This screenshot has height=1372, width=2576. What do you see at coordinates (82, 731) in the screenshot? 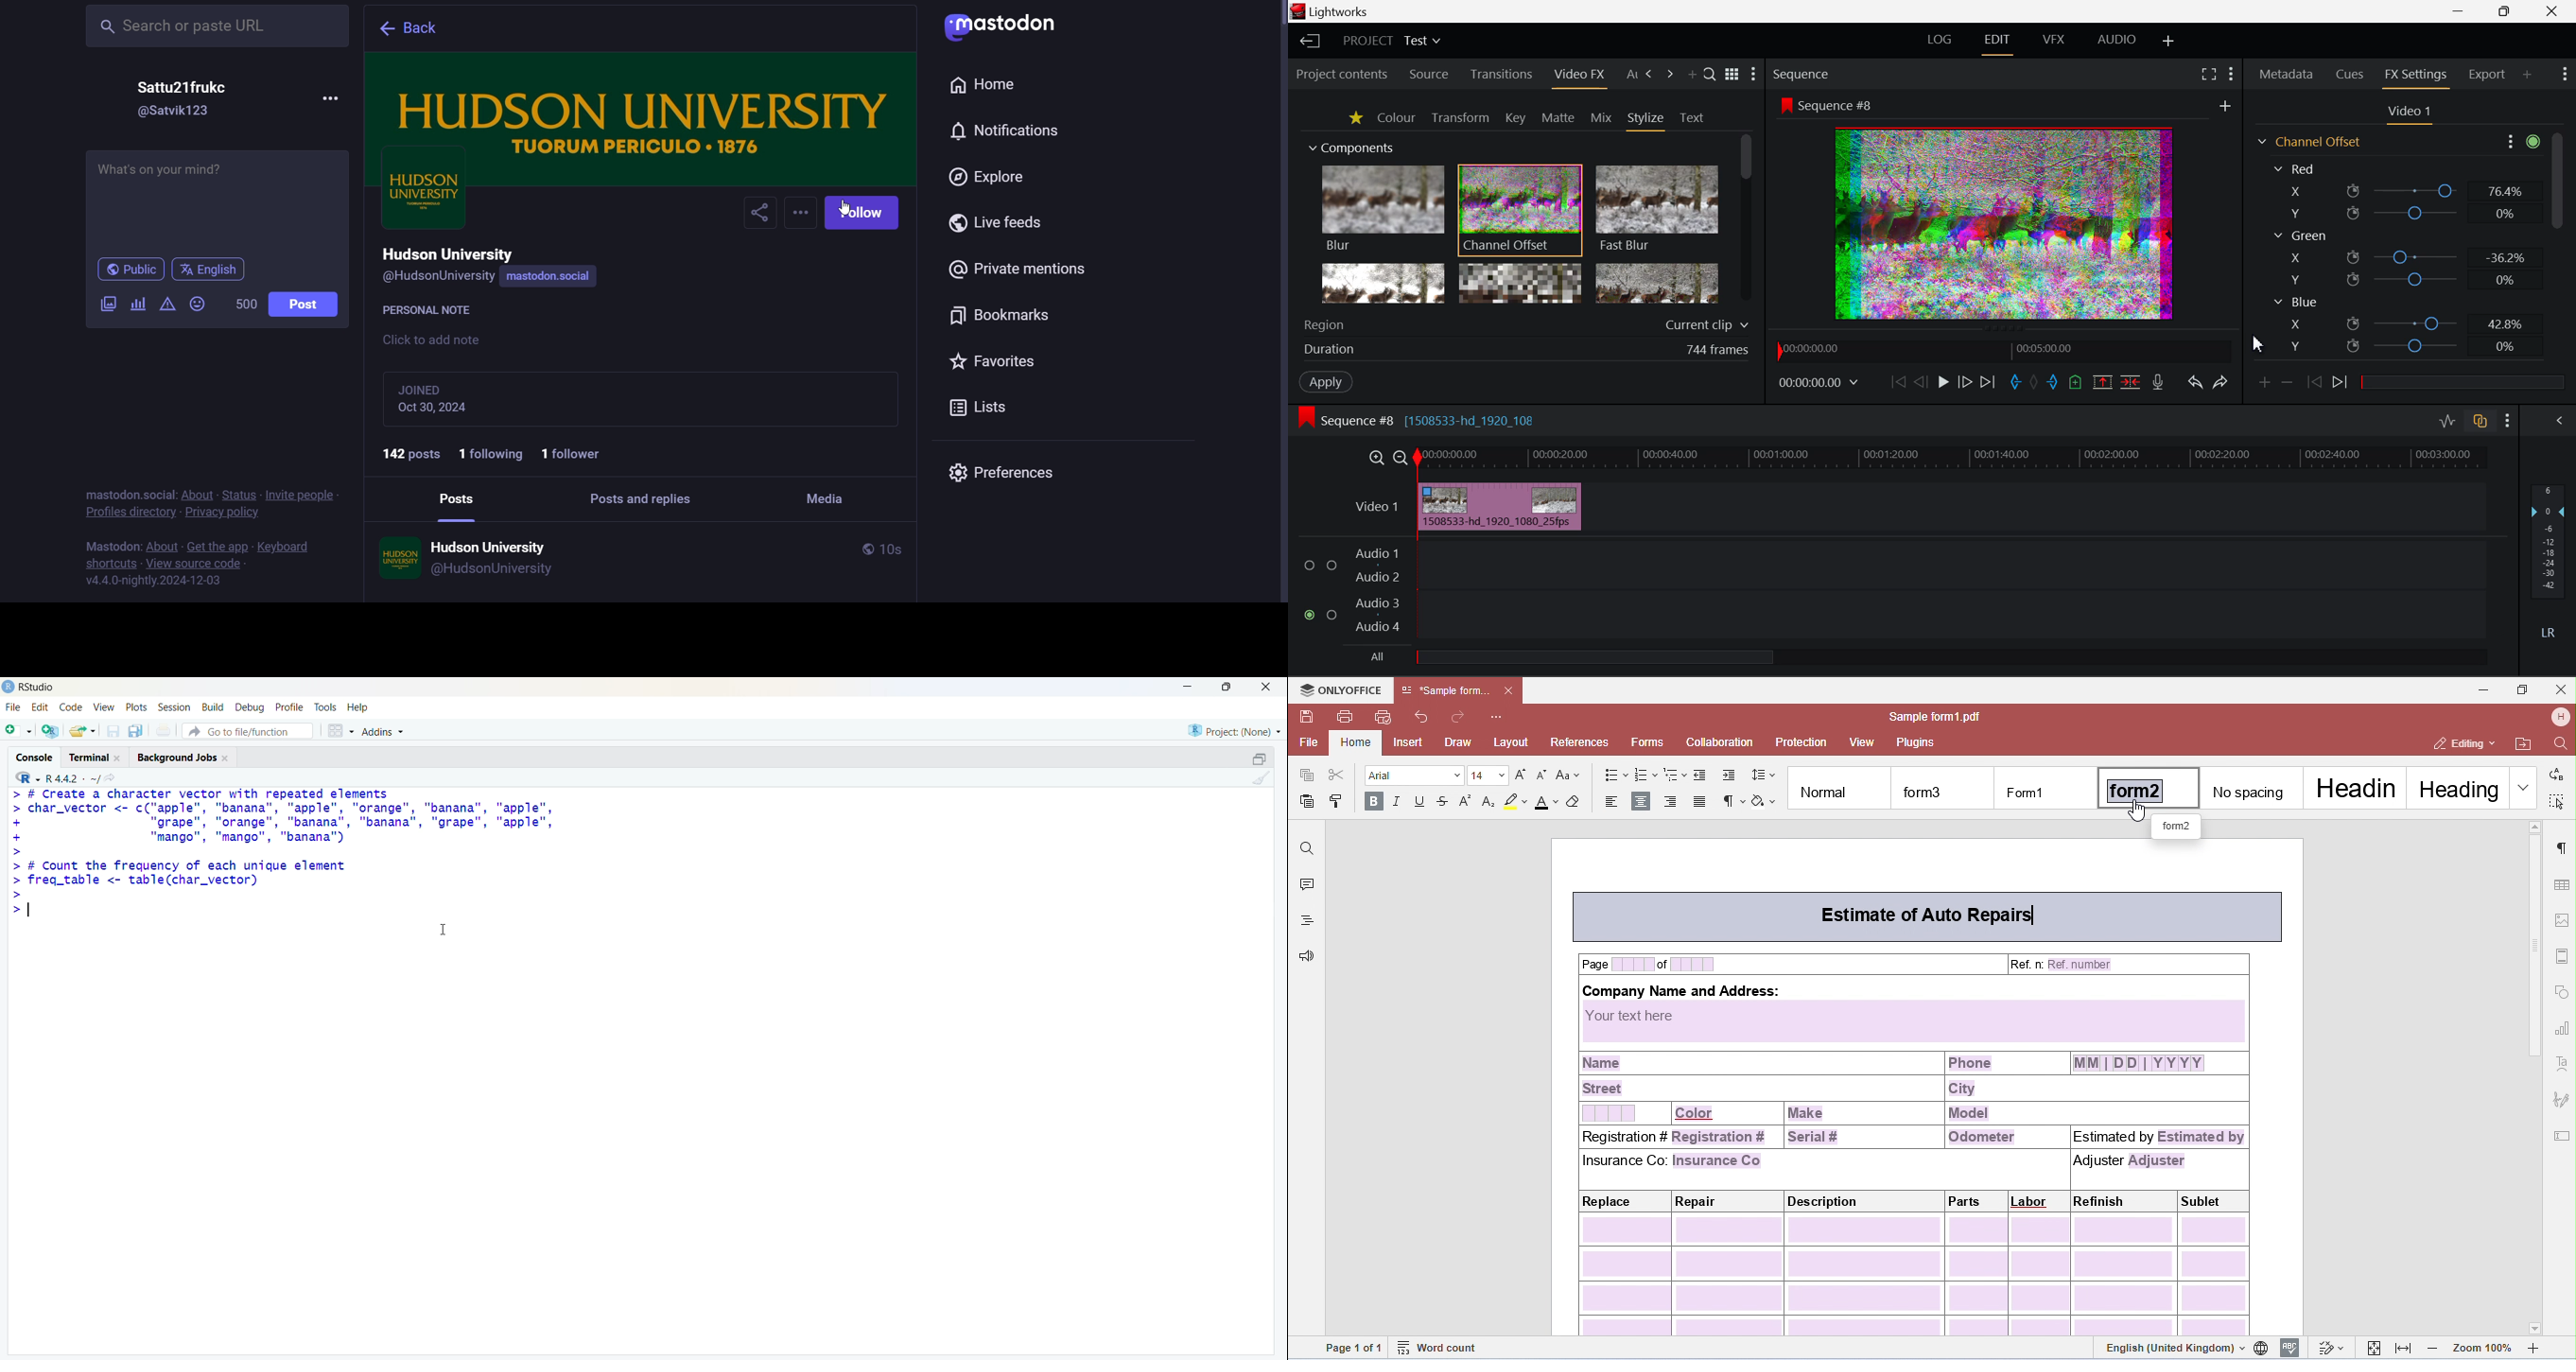
I see `Open an existing file (Ctrl + O)` at bounding box center [82, 731].